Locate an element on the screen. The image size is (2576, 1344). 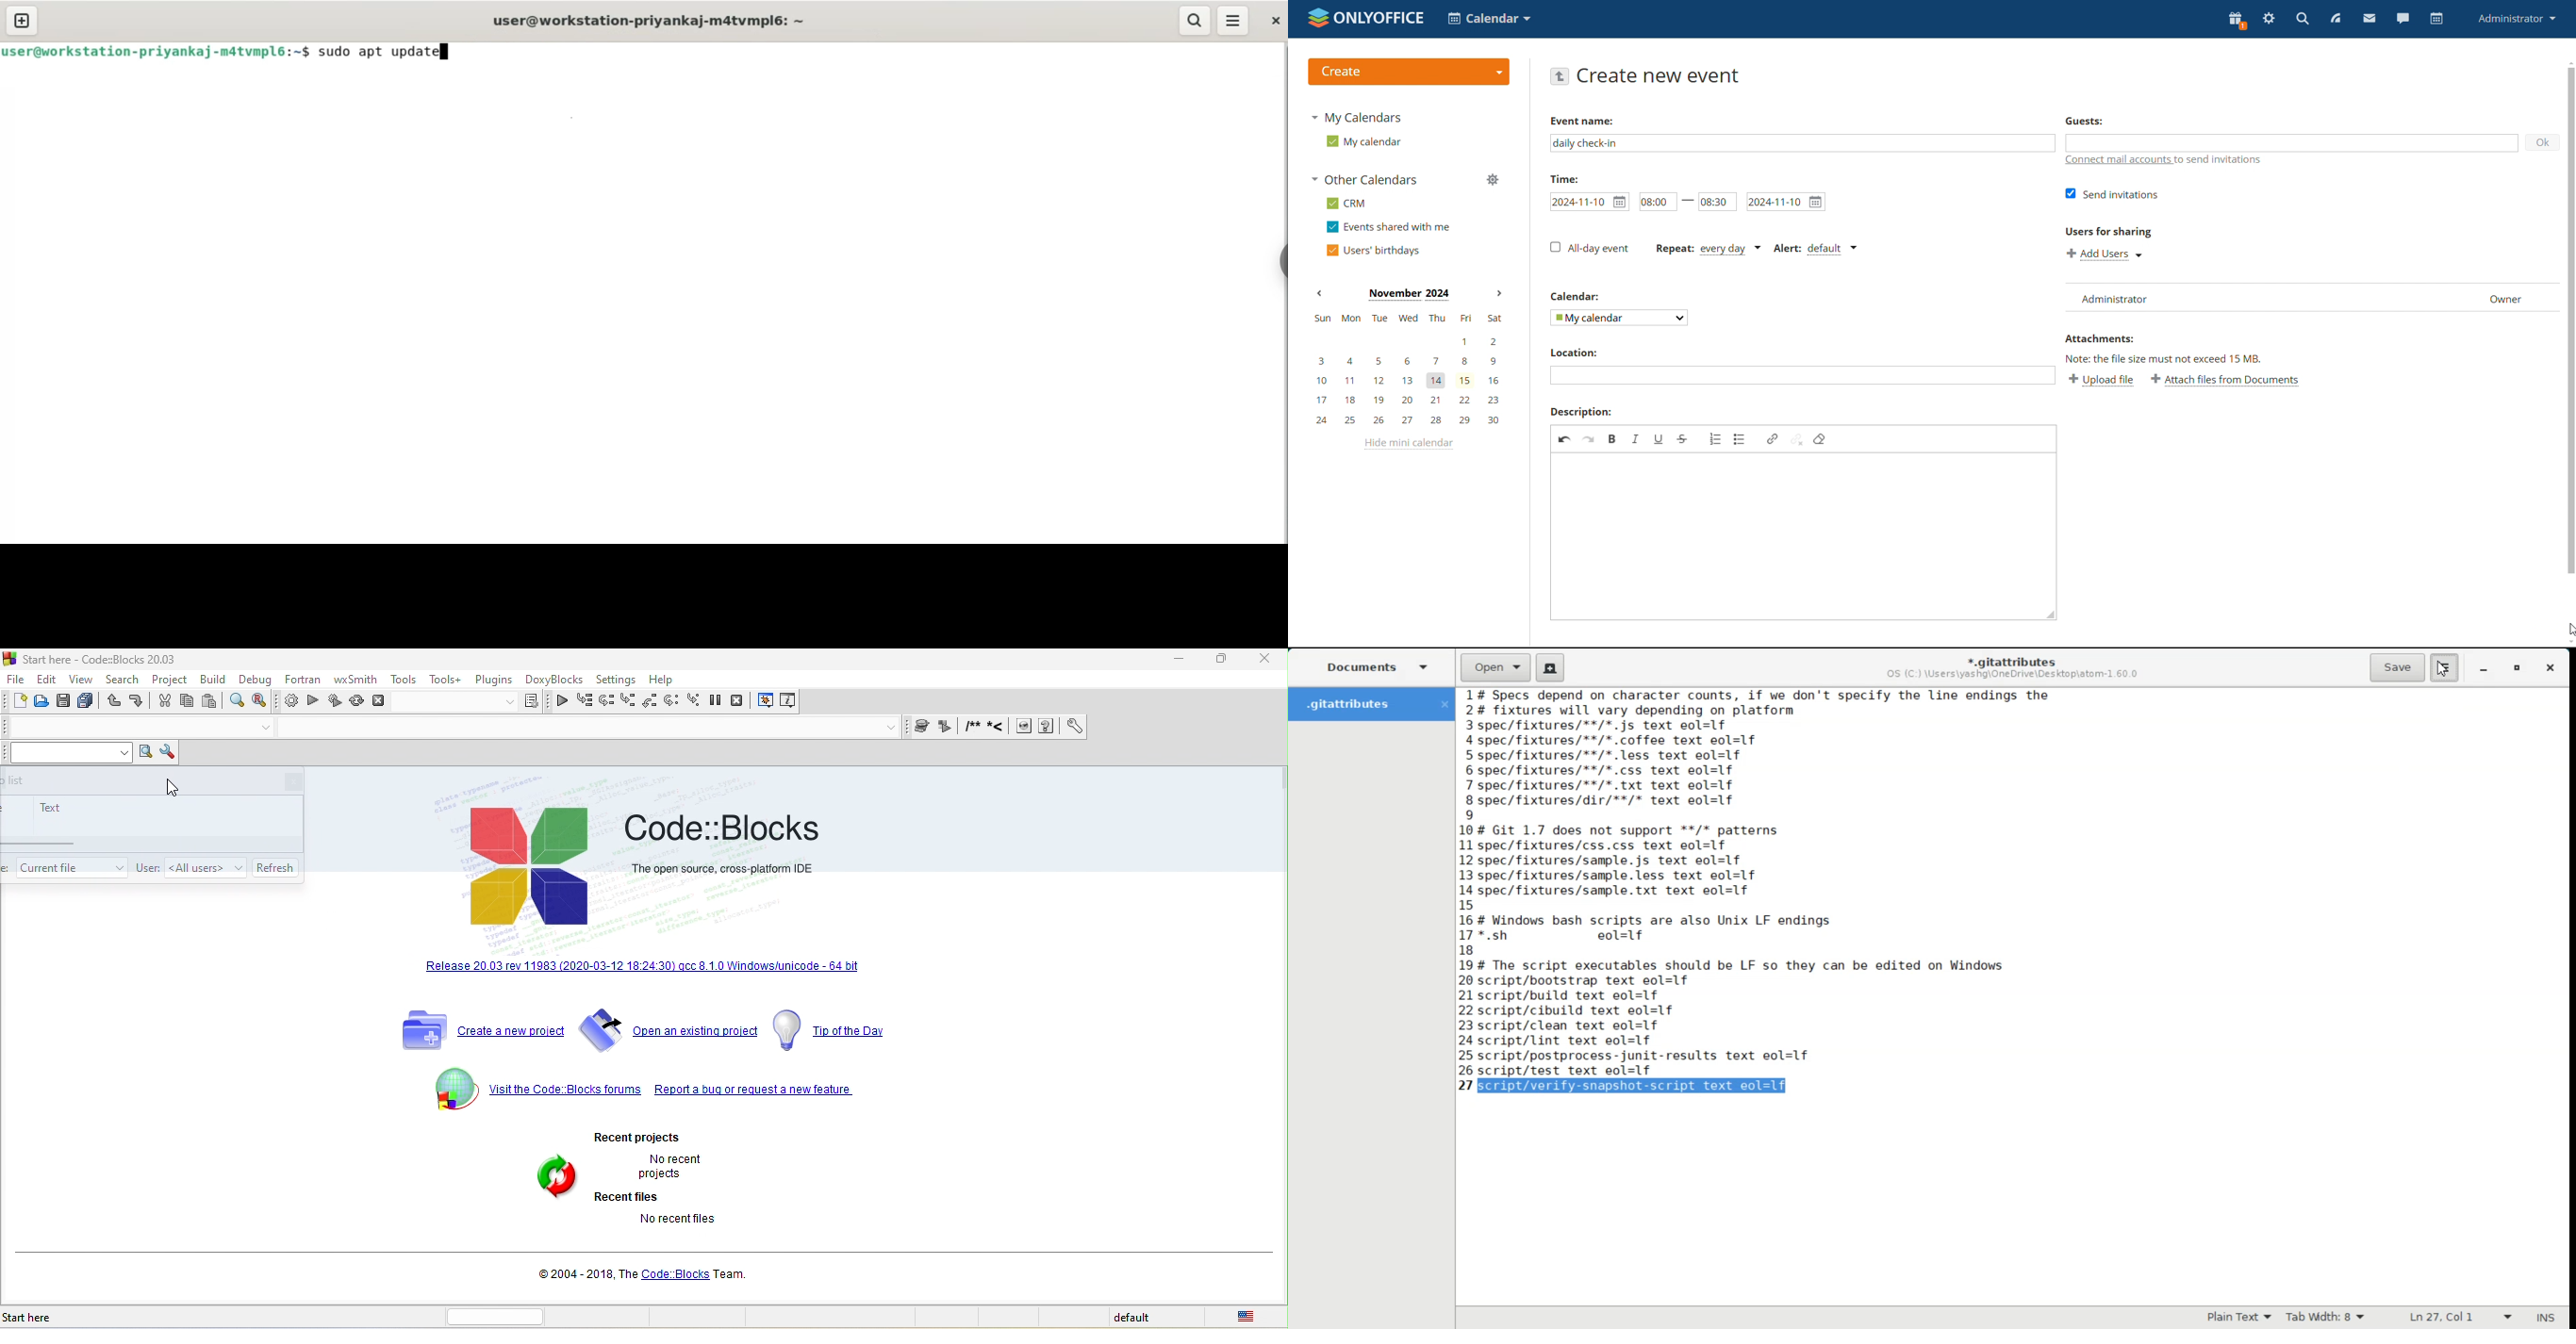
drop down is located at coordinates (892, 728).